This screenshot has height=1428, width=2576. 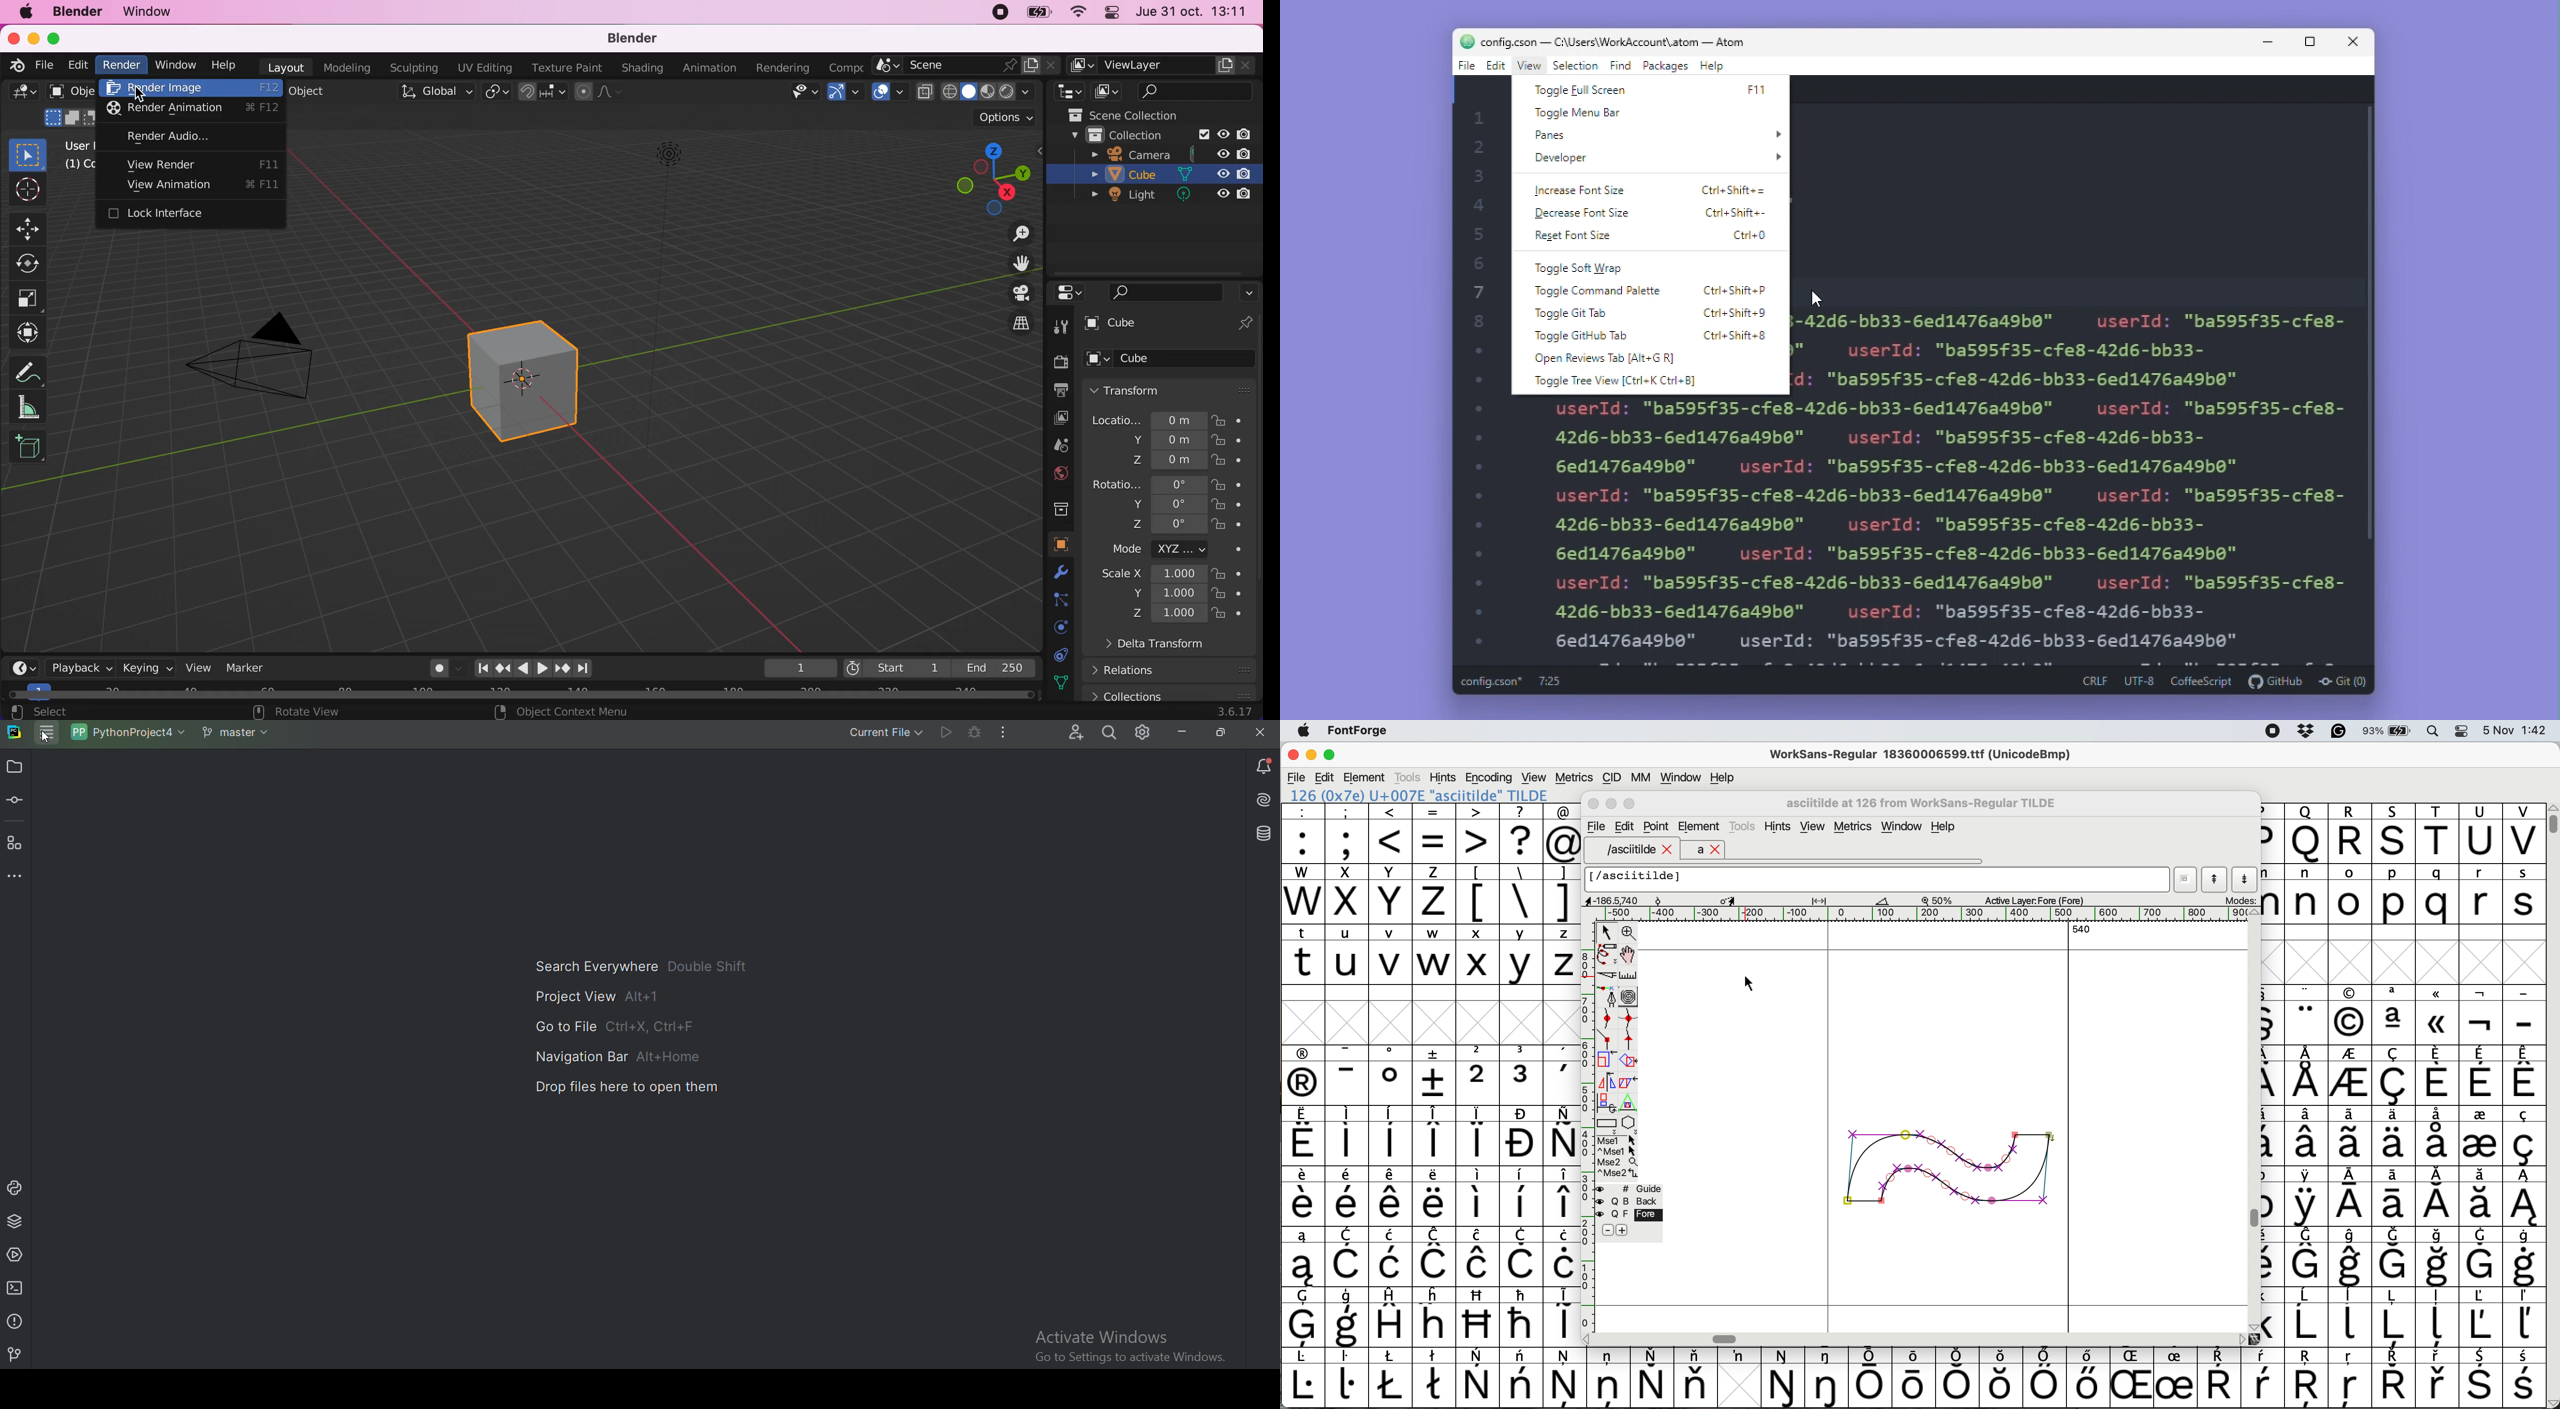 What do you see at coordinates (1003, 120) in the screenshot?
I see `options` at bounding box center [1003, 120].